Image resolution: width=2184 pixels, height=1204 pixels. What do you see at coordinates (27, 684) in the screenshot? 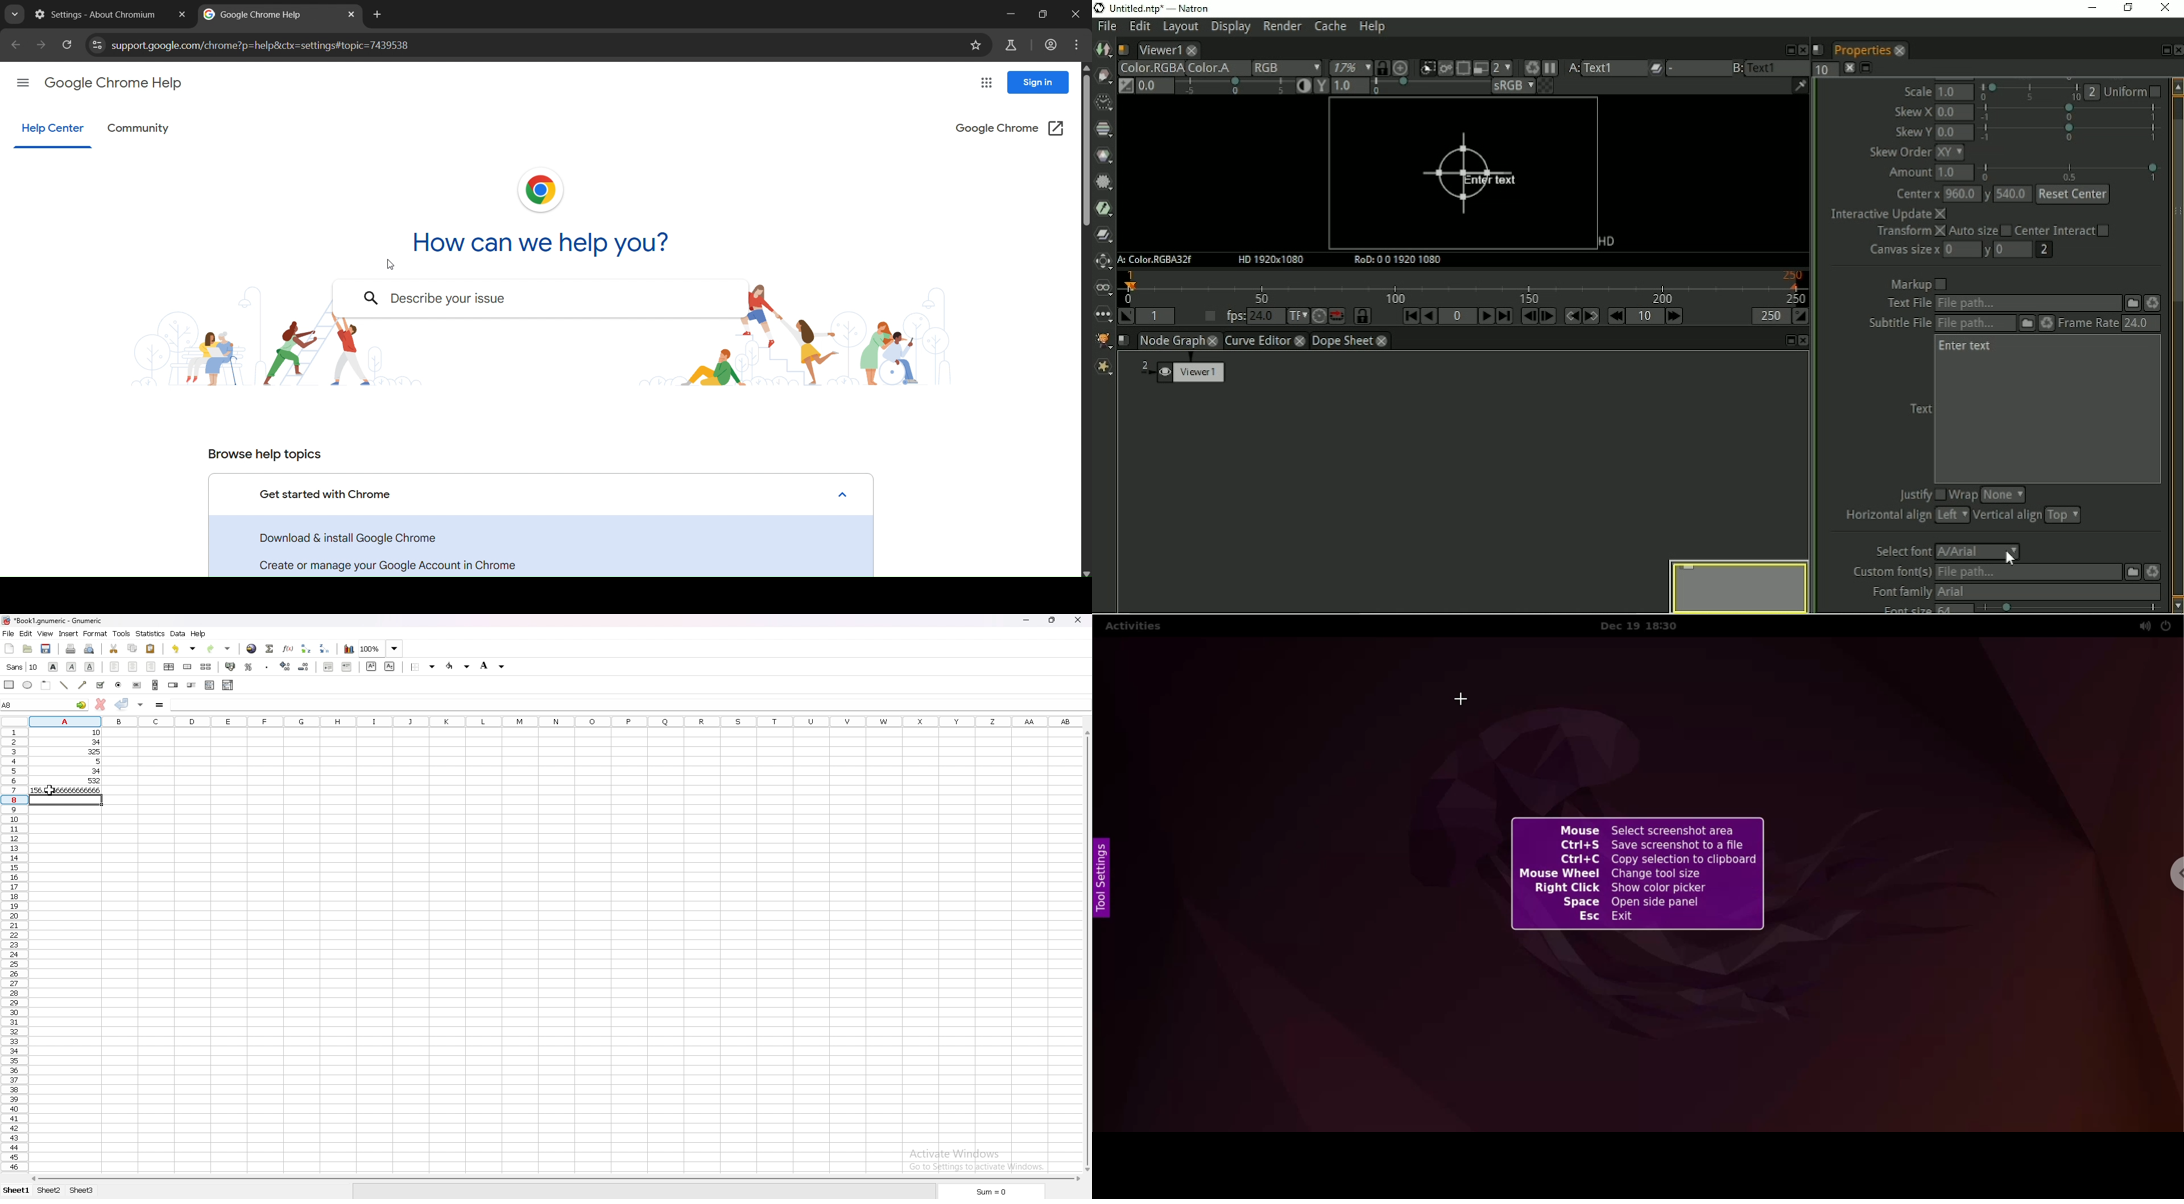
I see `ellipse` at bounding box center [27, 684].